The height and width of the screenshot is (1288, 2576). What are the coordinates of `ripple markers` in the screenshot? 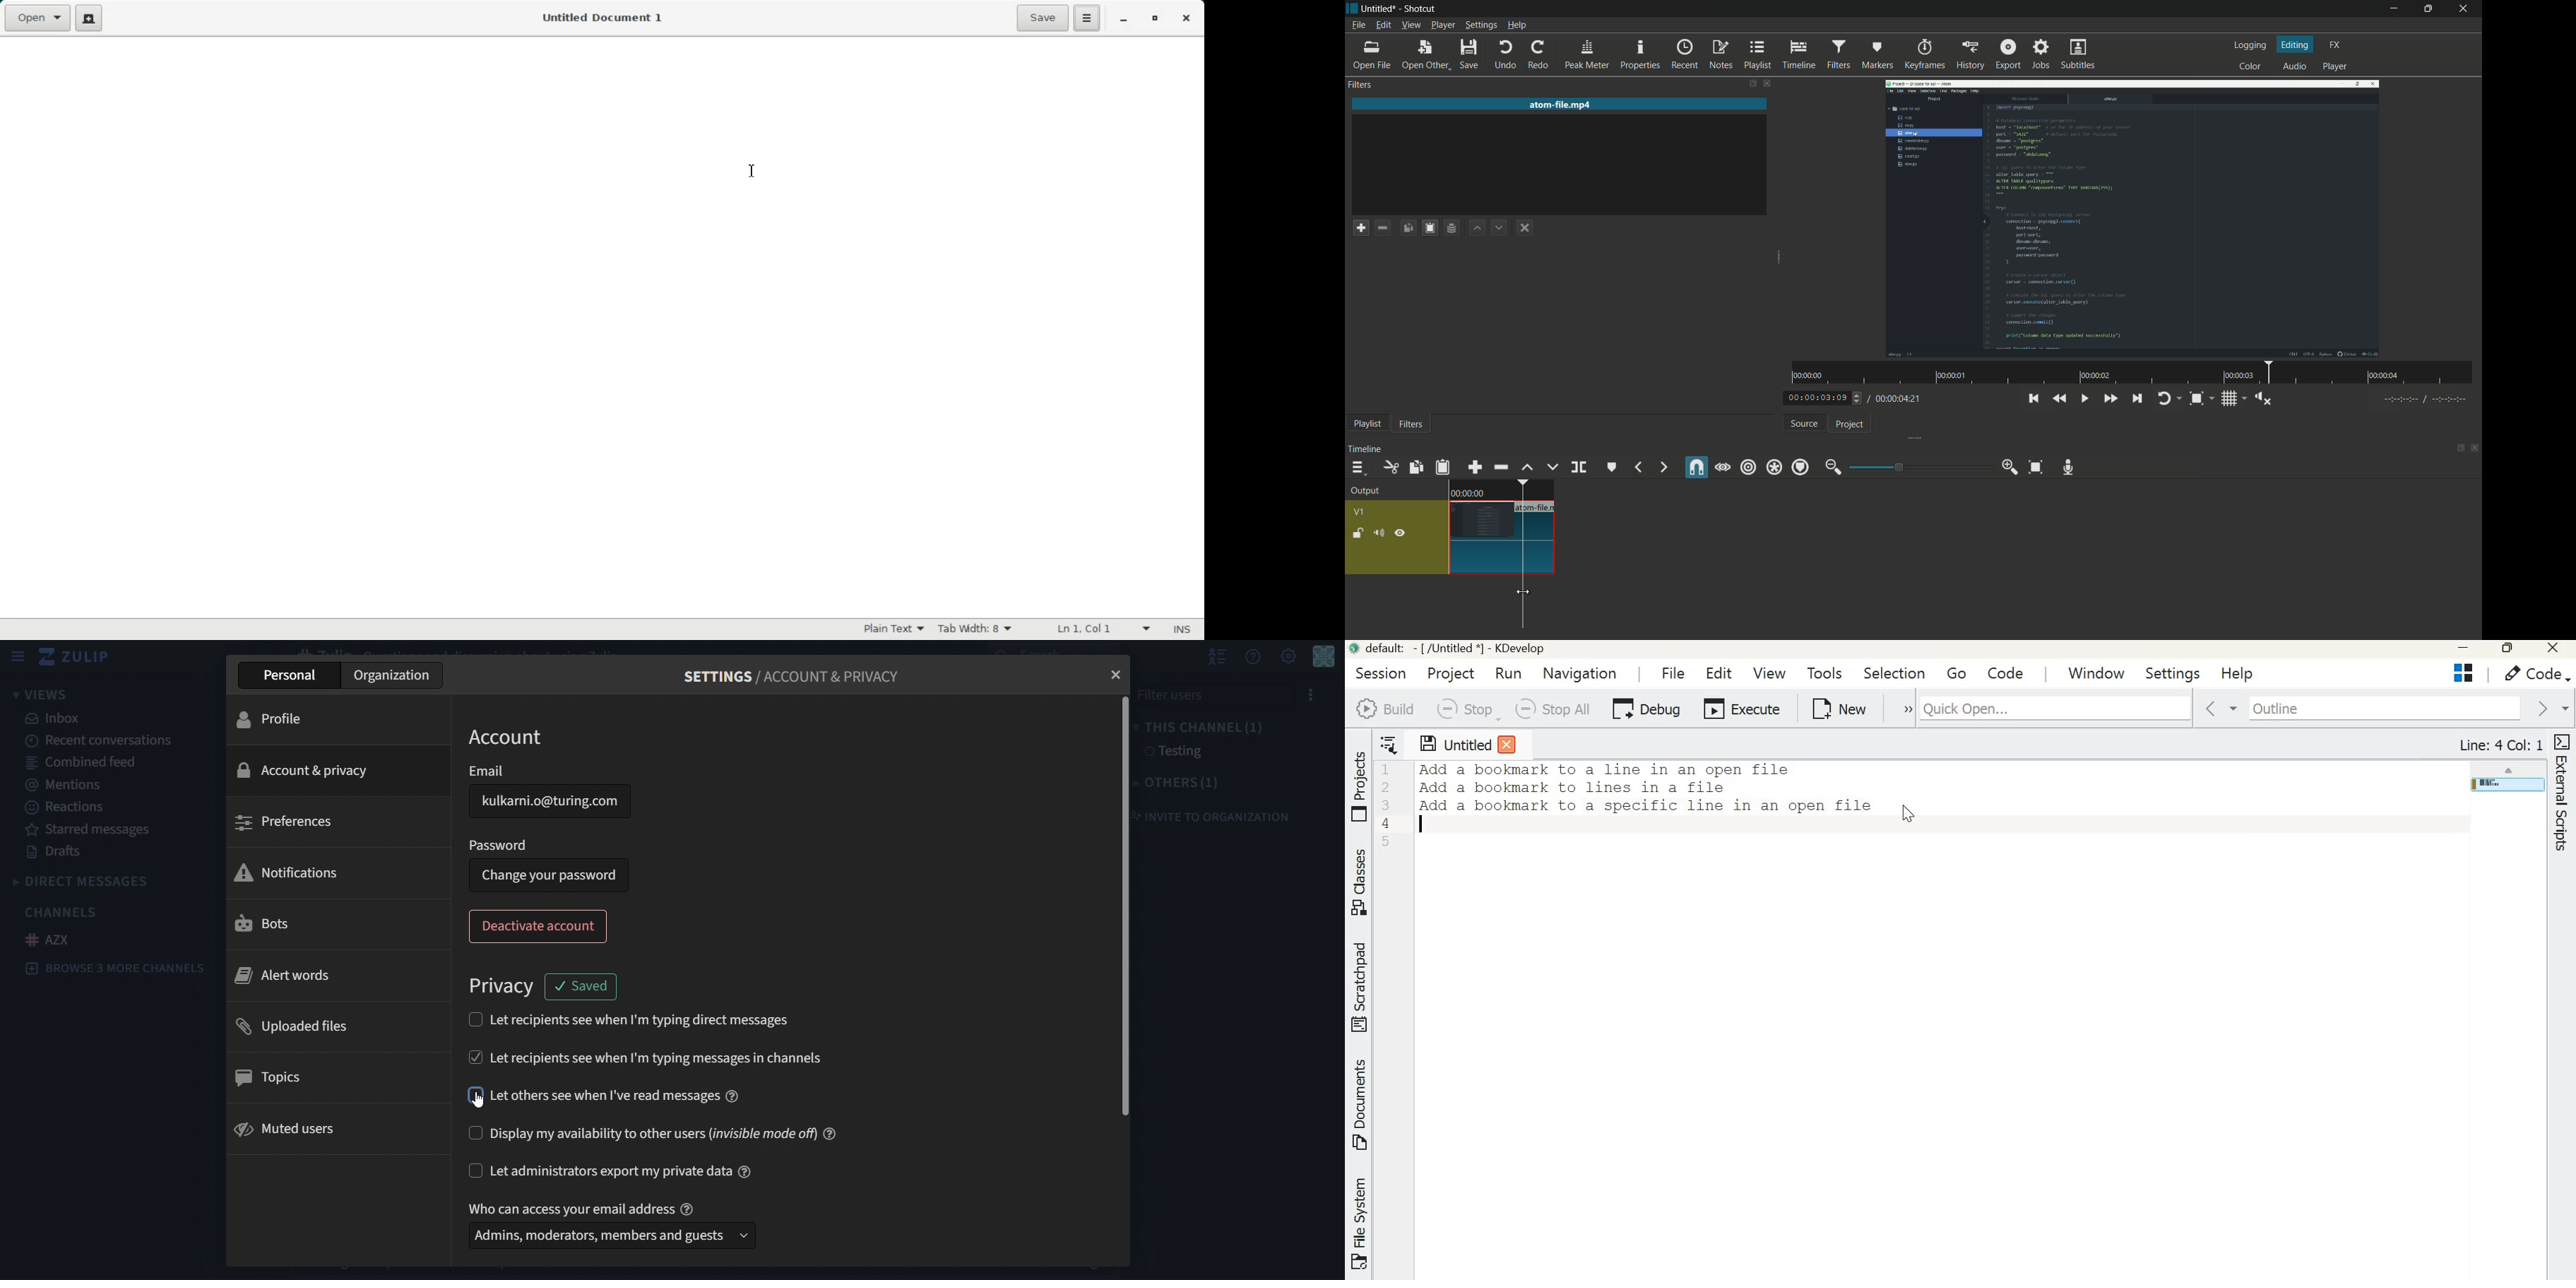 It's located at (1801, 467).